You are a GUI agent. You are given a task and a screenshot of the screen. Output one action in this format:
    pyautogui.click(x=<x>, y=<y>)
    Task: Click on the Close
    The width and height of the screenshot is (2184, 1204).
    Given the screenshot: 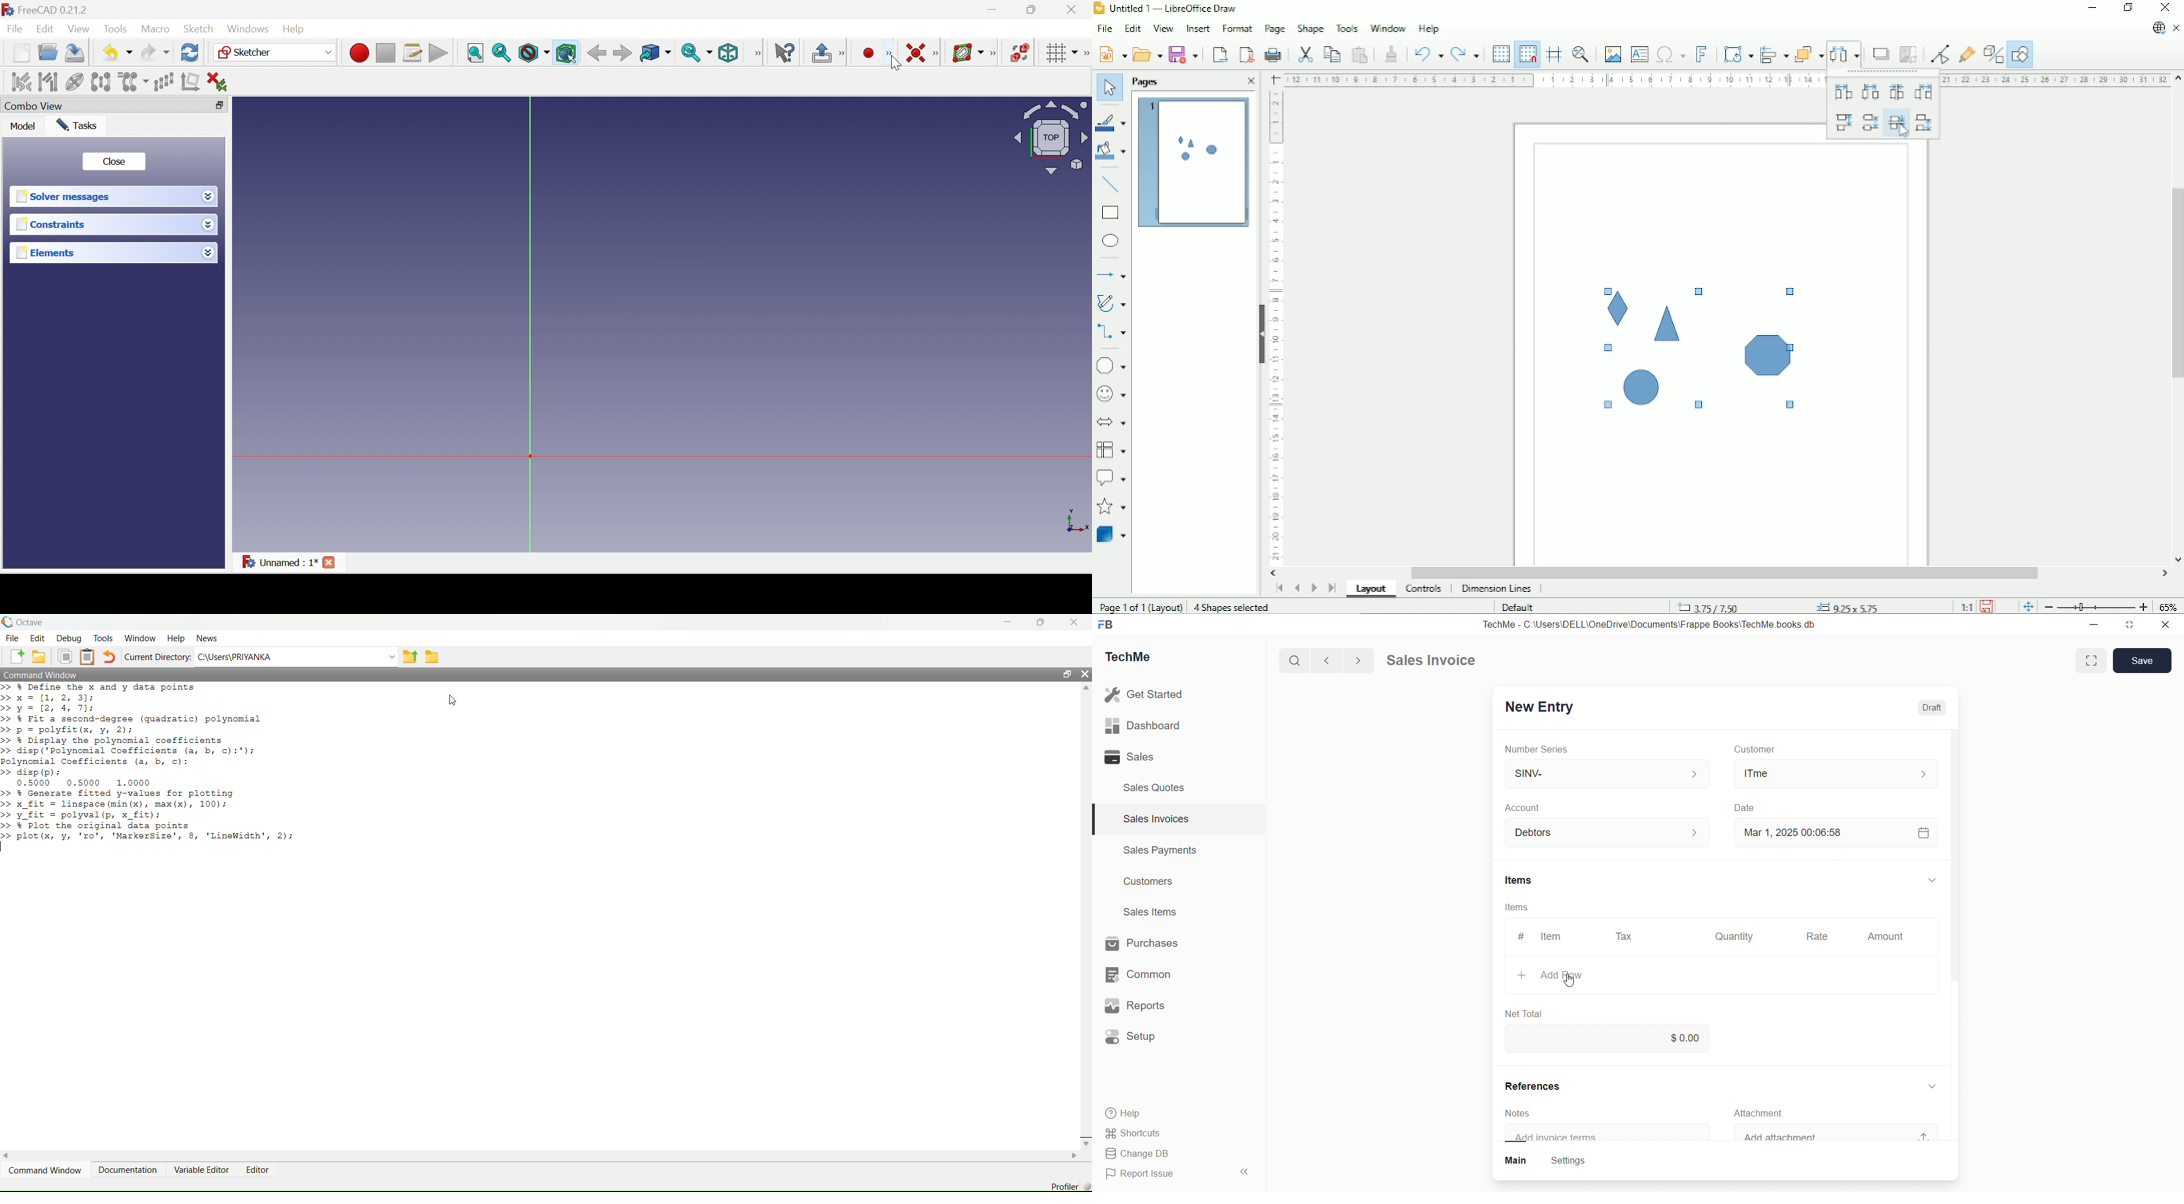 What is the action you would take?
    pyautogui.click(x=1248, y=81)
    